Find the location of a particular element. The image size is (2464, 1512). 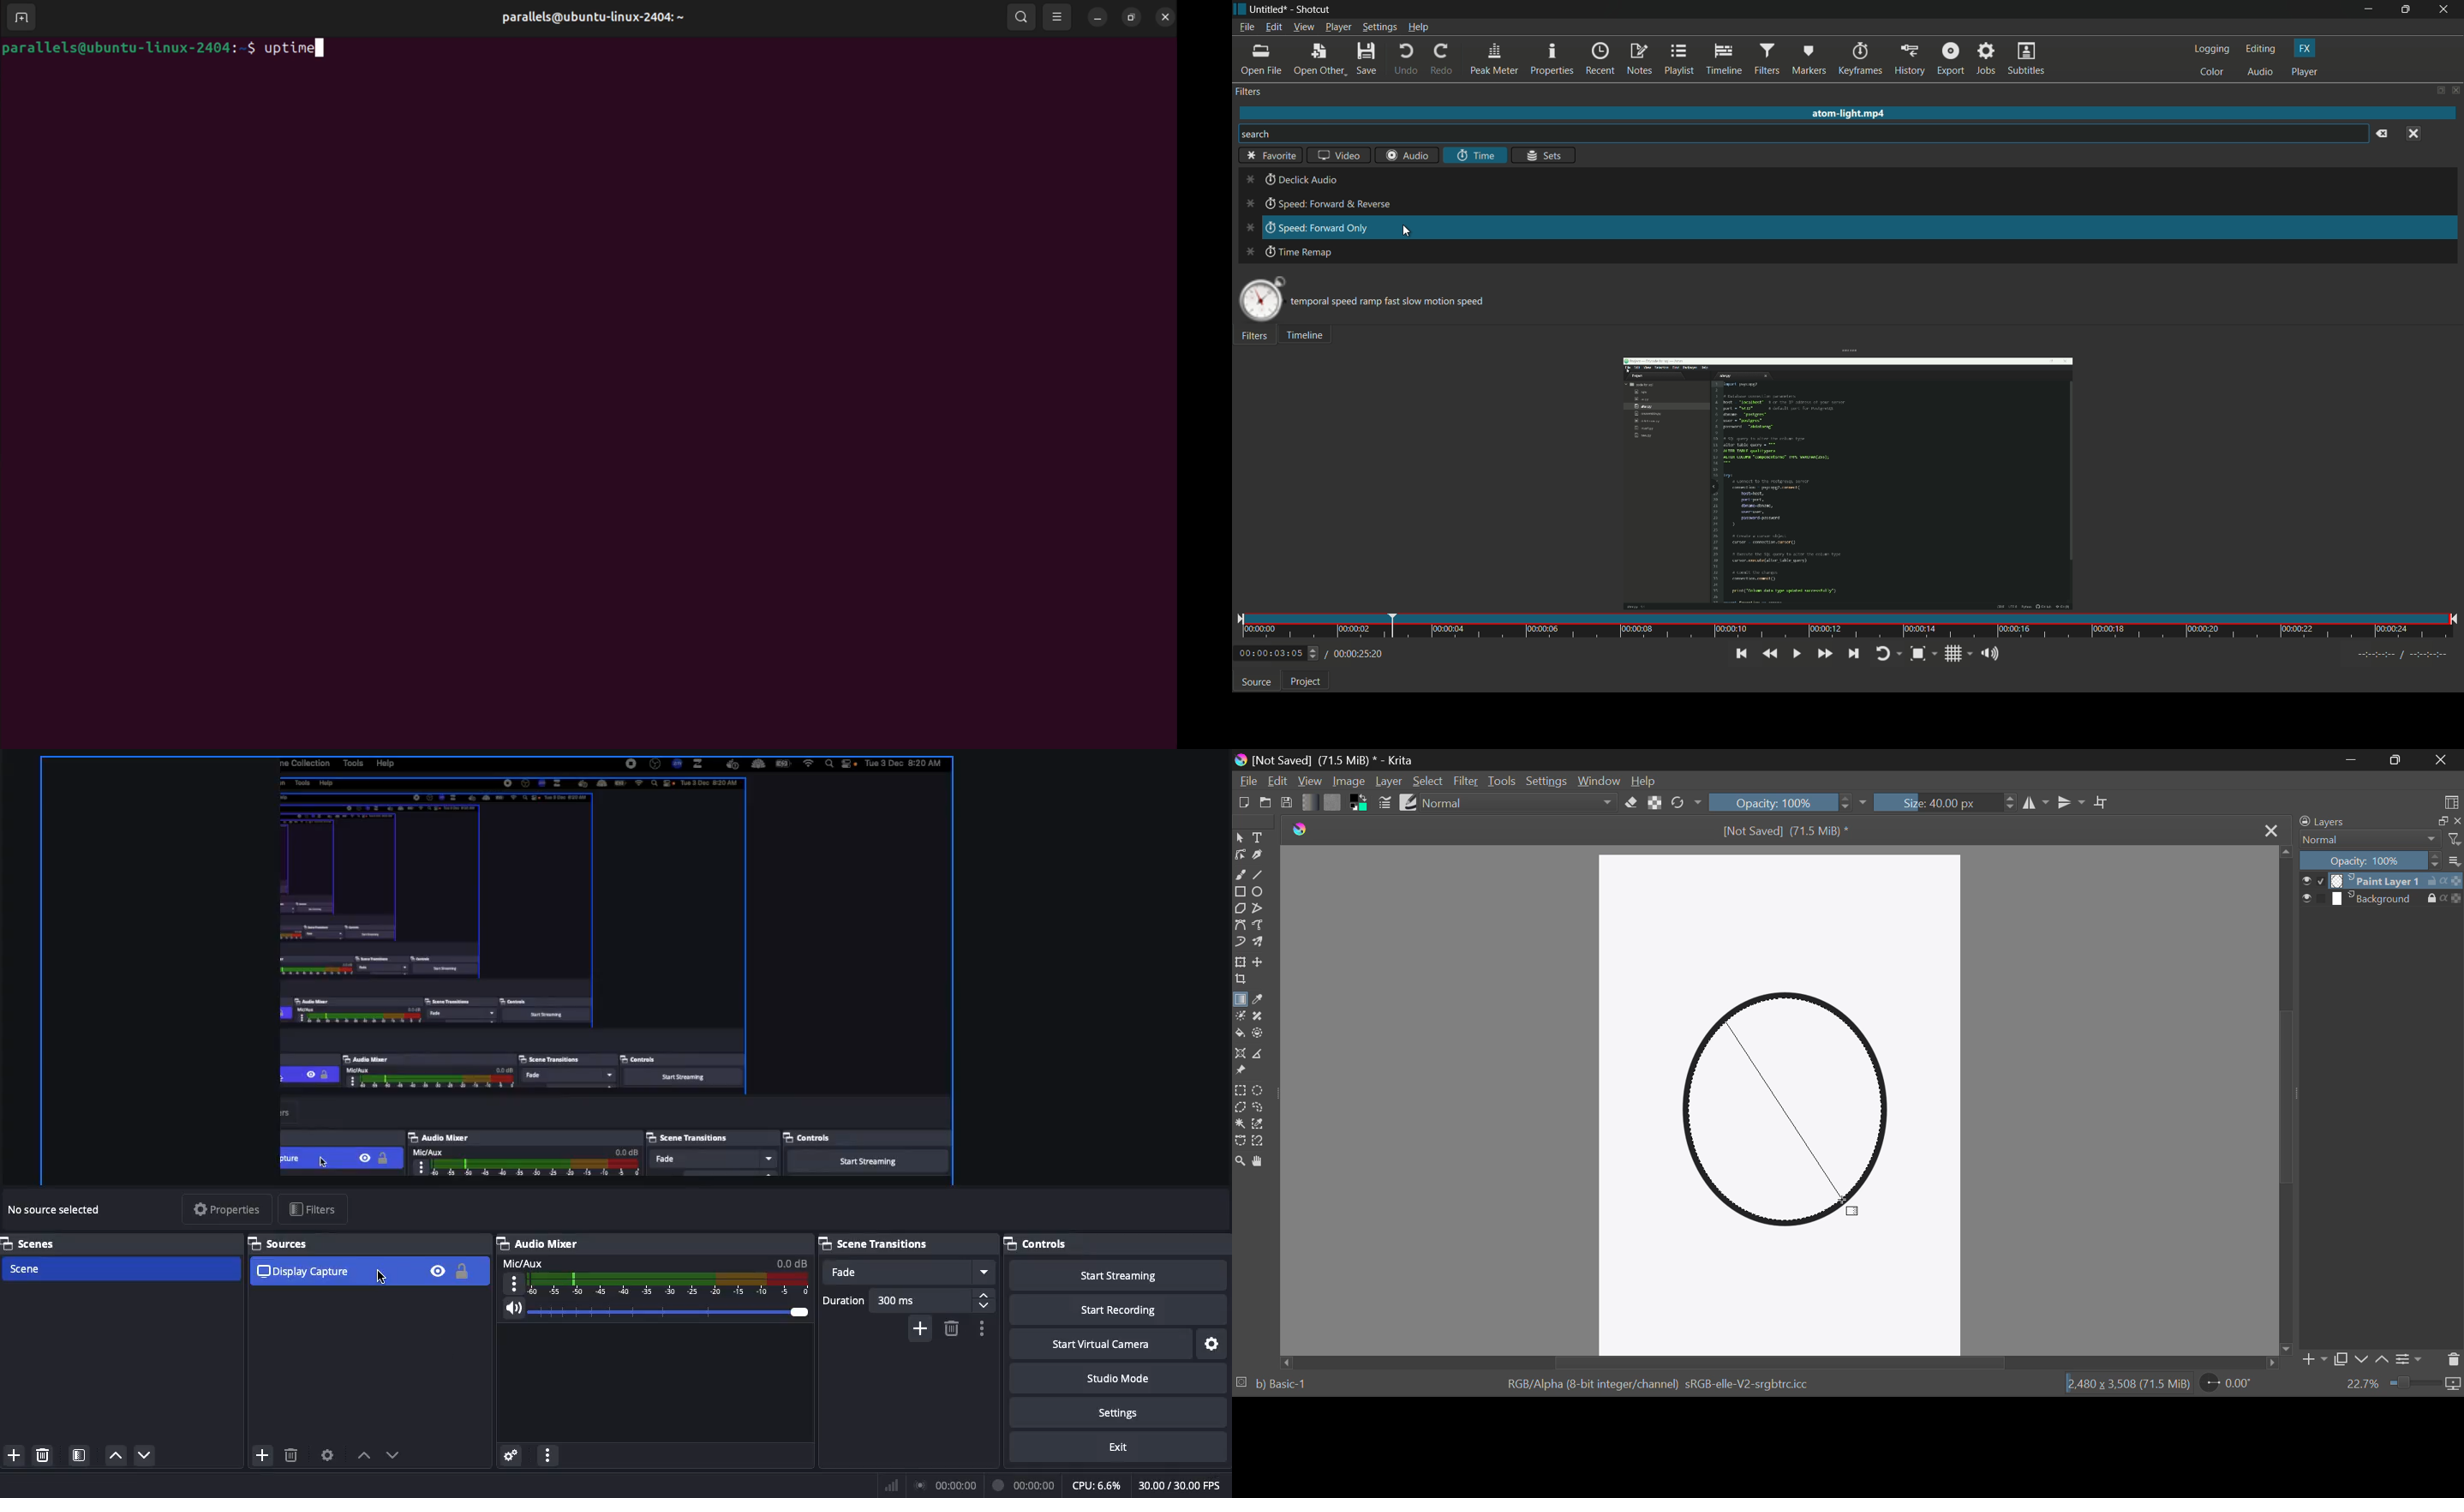

cursor is located at coordinates (1407, 233).